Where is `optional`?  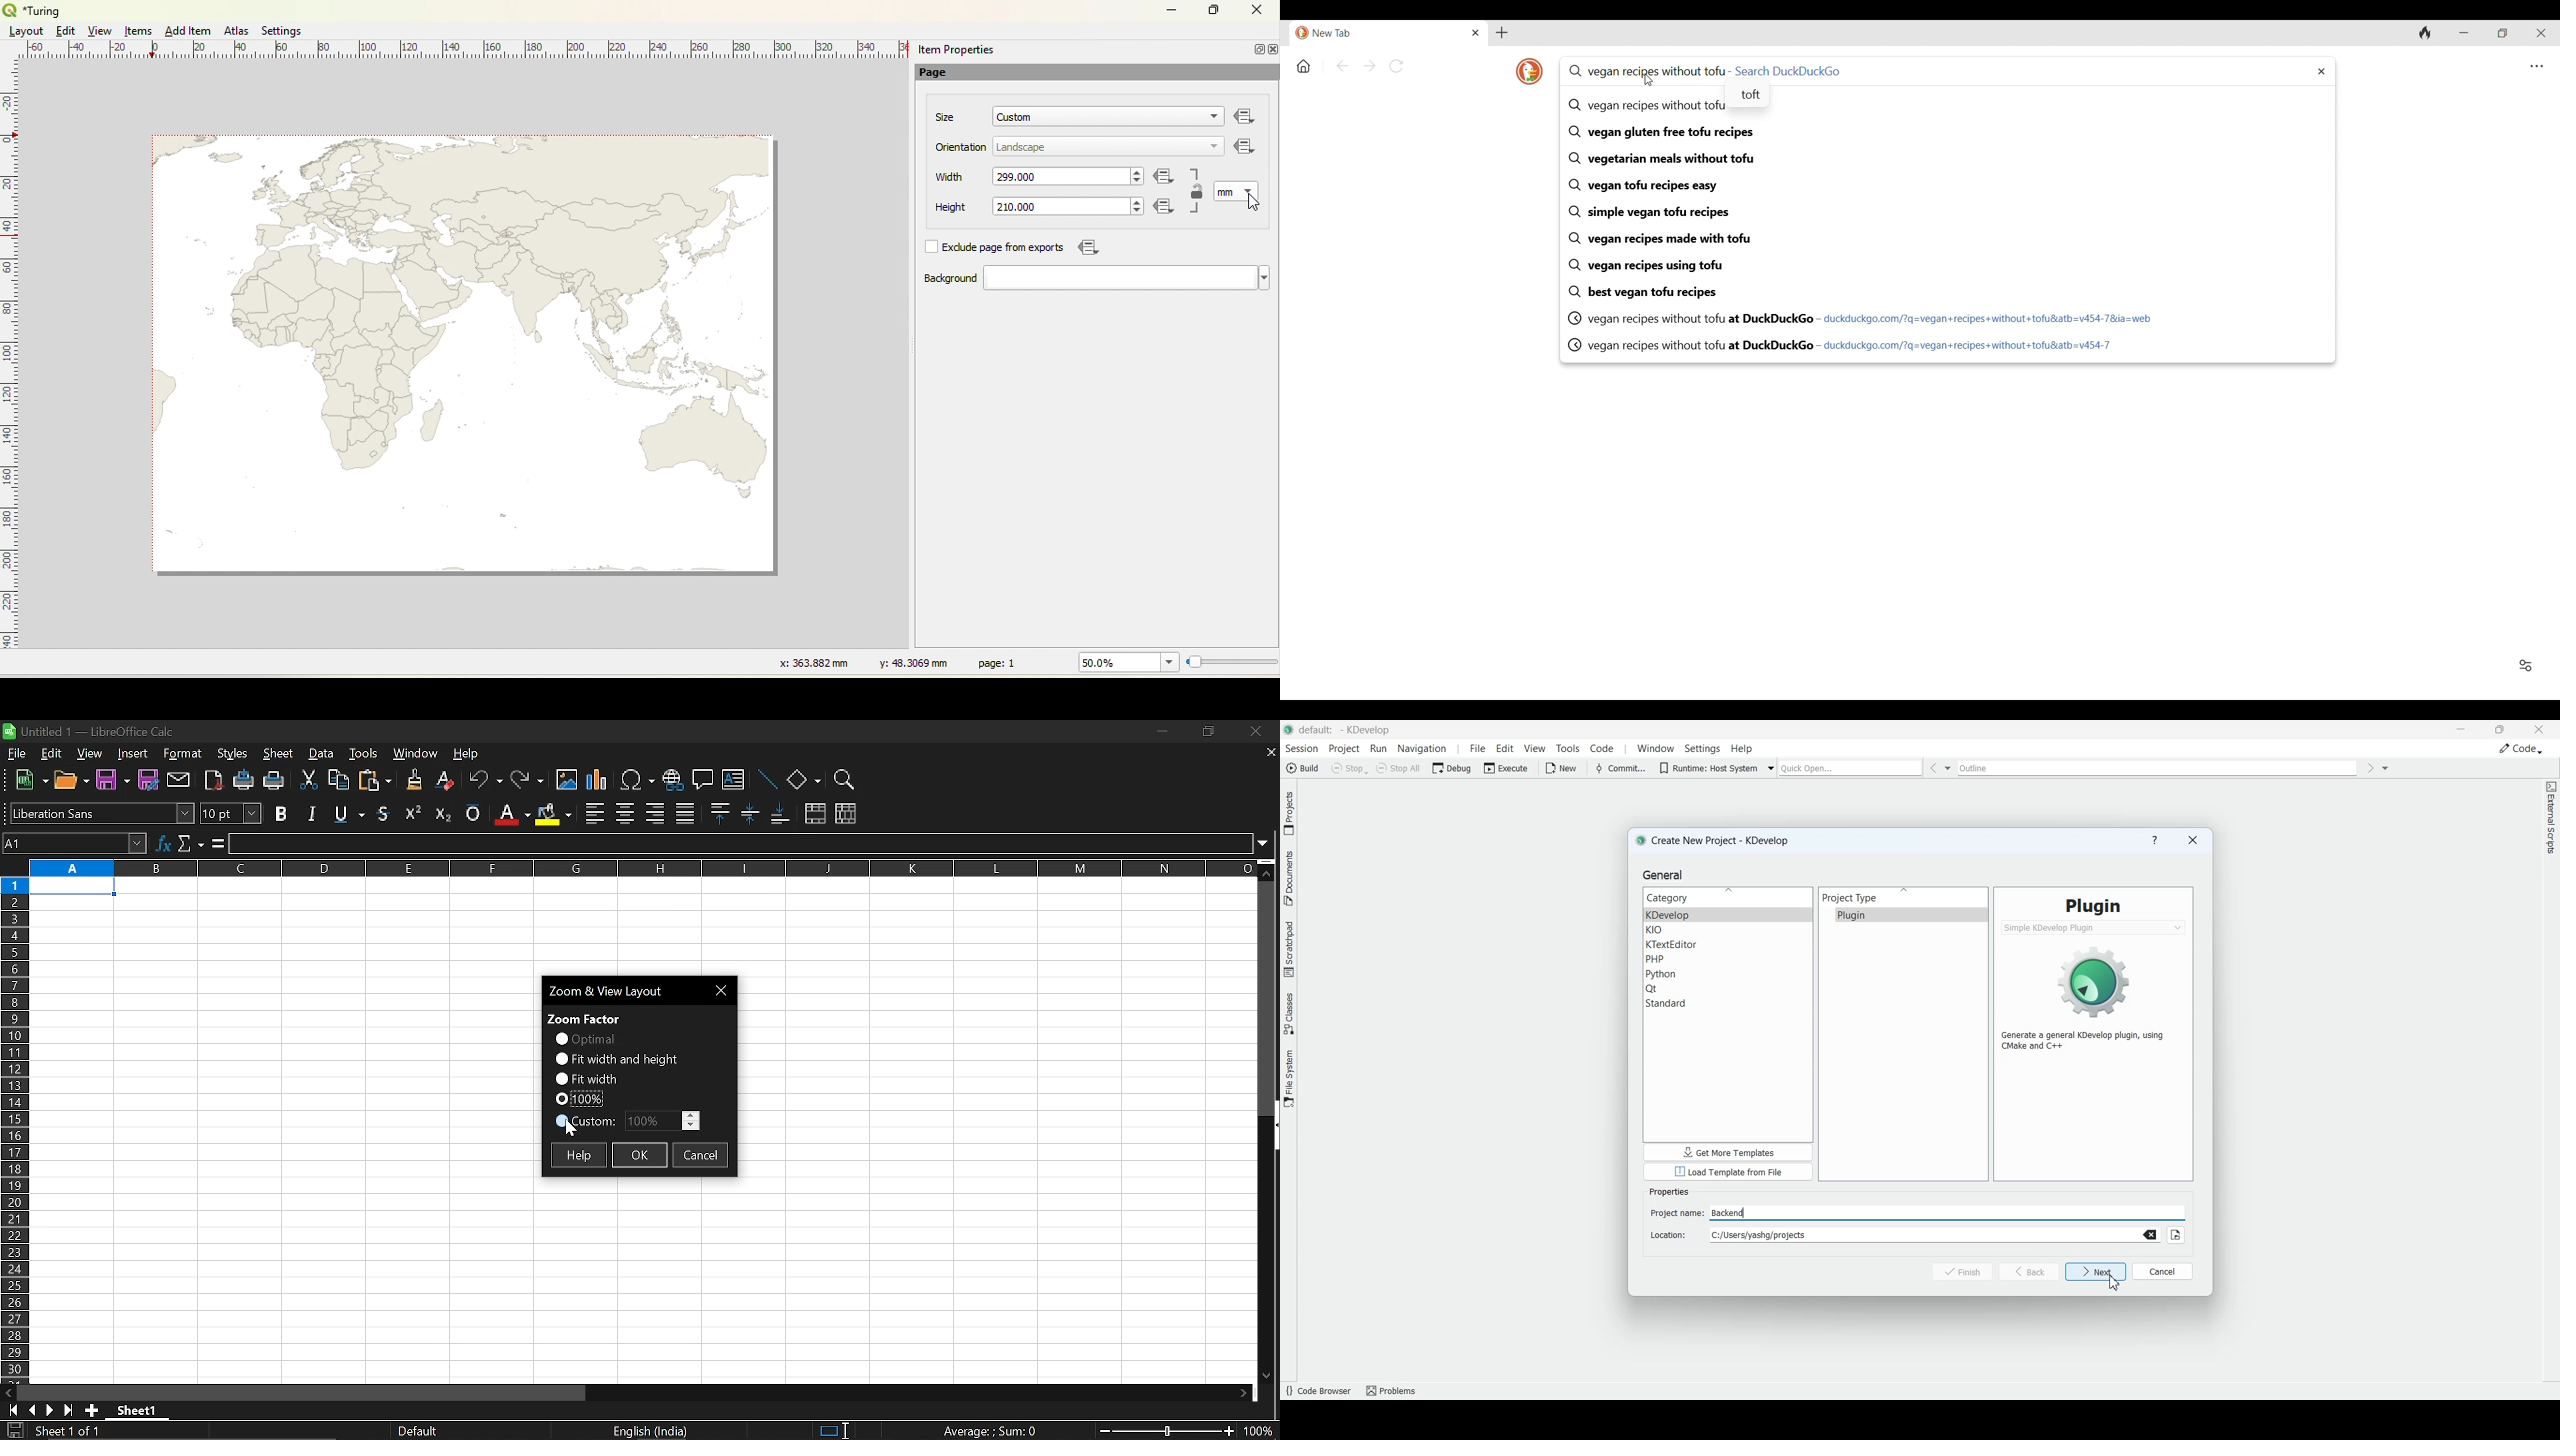
optional is located at coordinates (584, 1039).